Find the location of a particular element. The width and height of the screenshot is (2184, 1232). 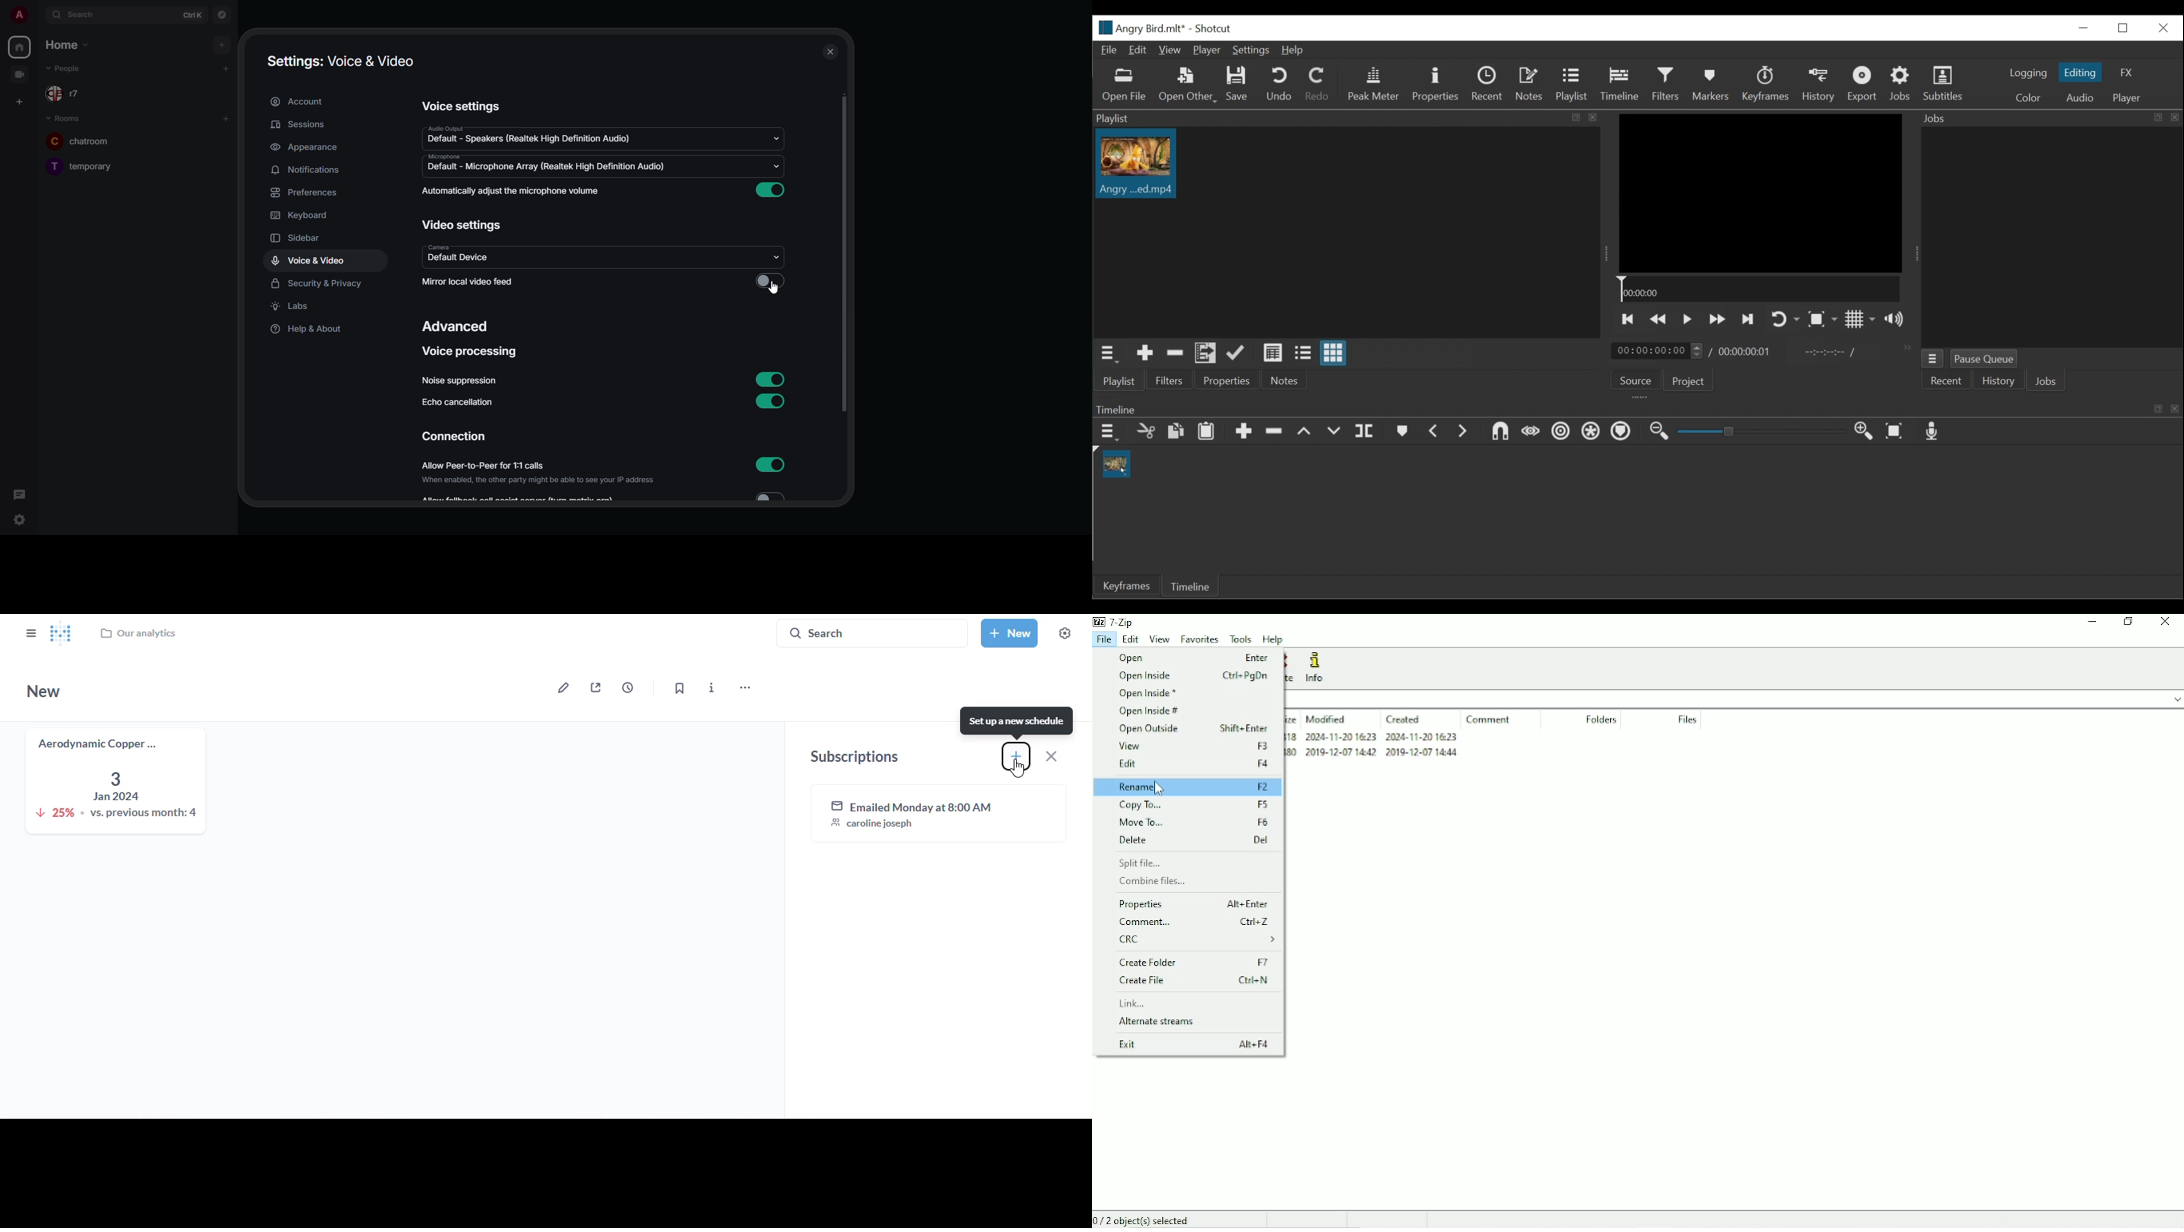

Comment is located at coordinates (1193, 922).